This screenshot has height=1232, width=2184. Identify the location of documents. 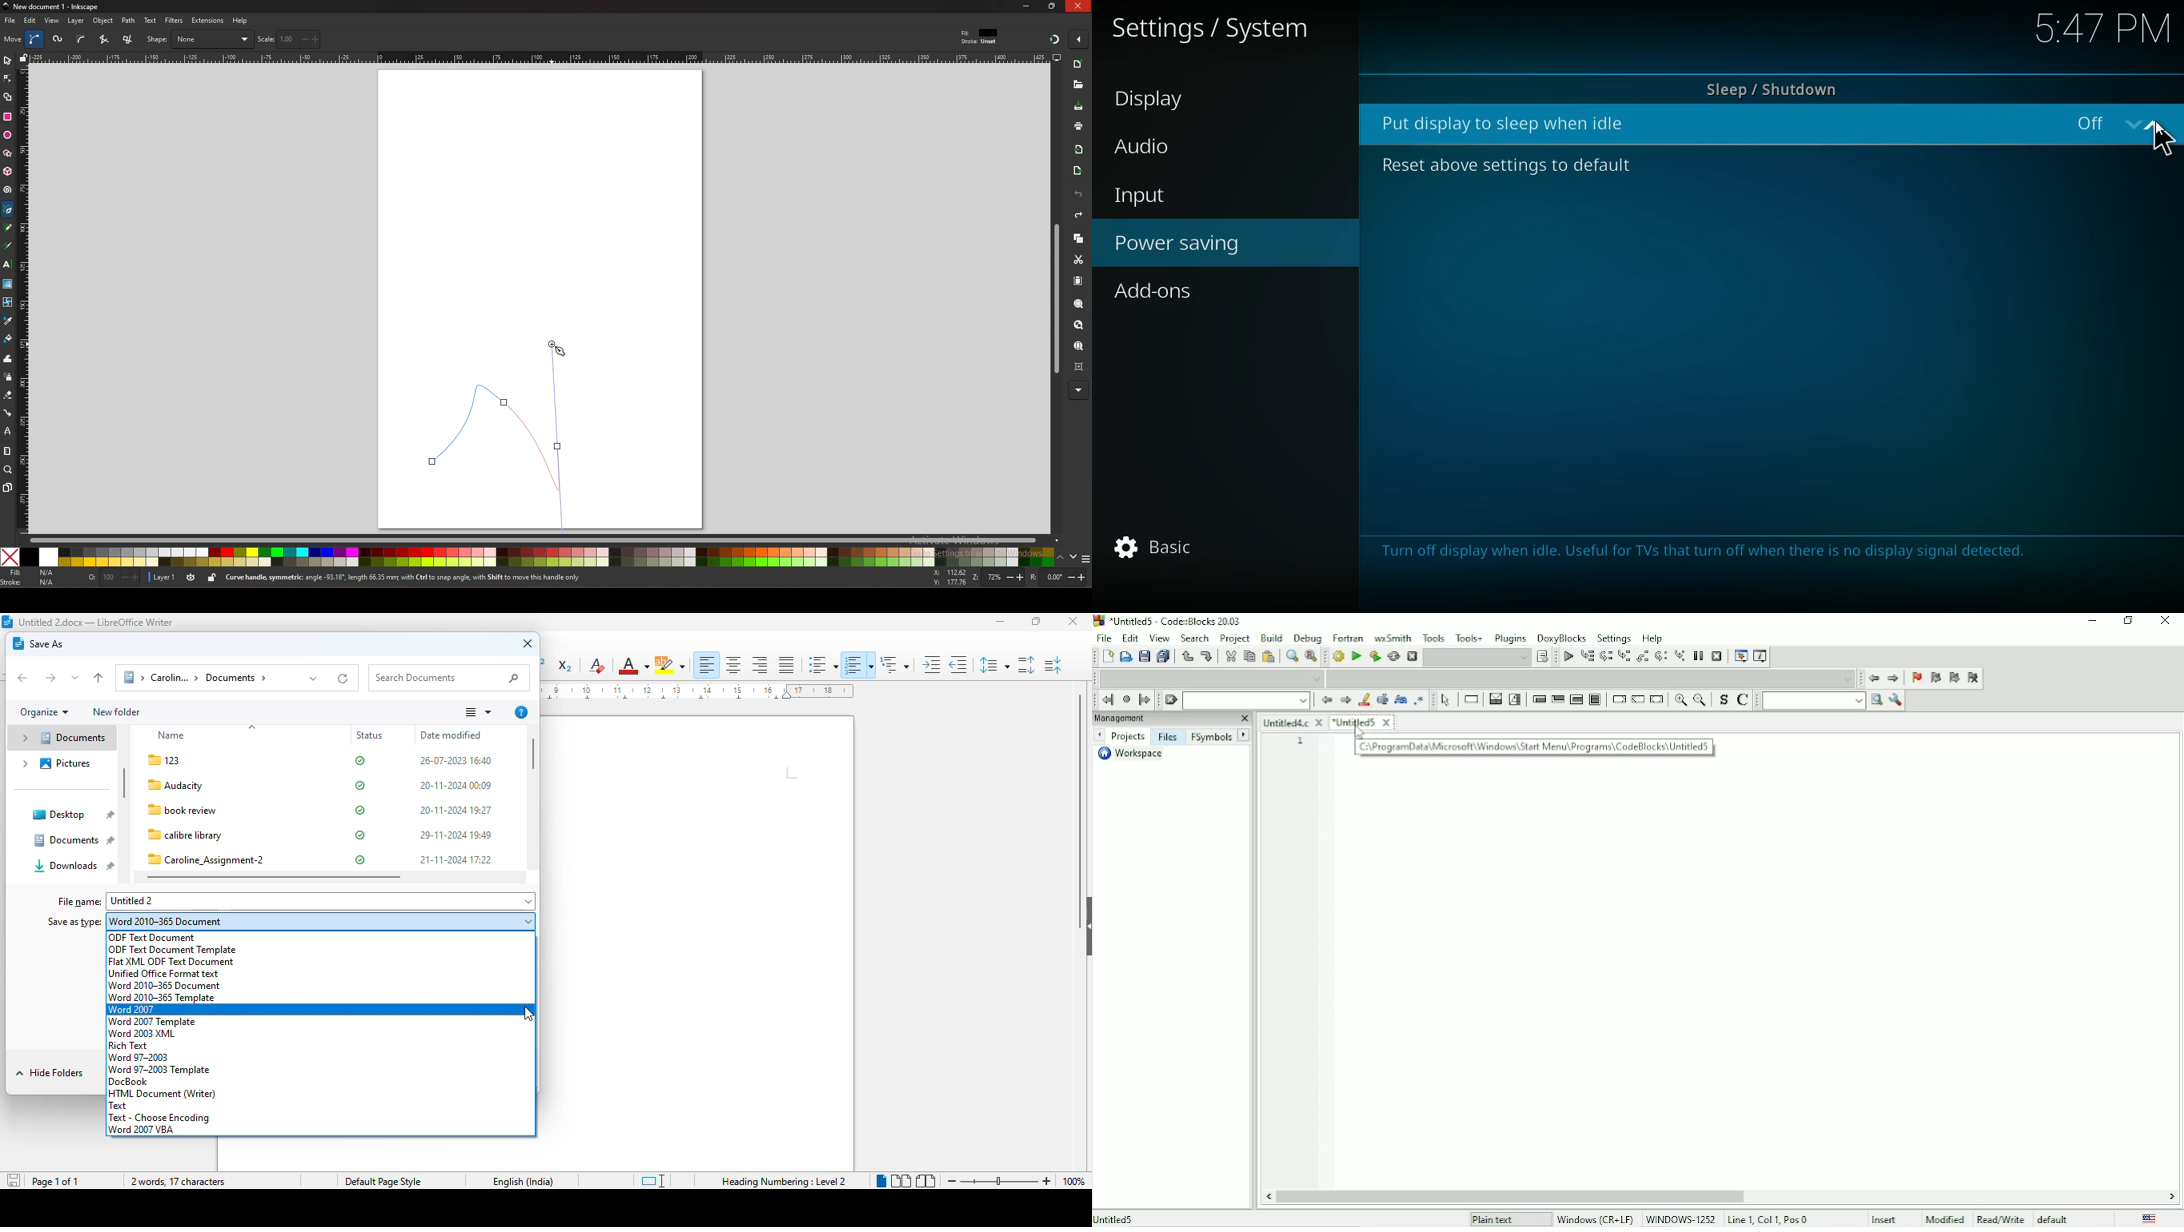
(205, 678).